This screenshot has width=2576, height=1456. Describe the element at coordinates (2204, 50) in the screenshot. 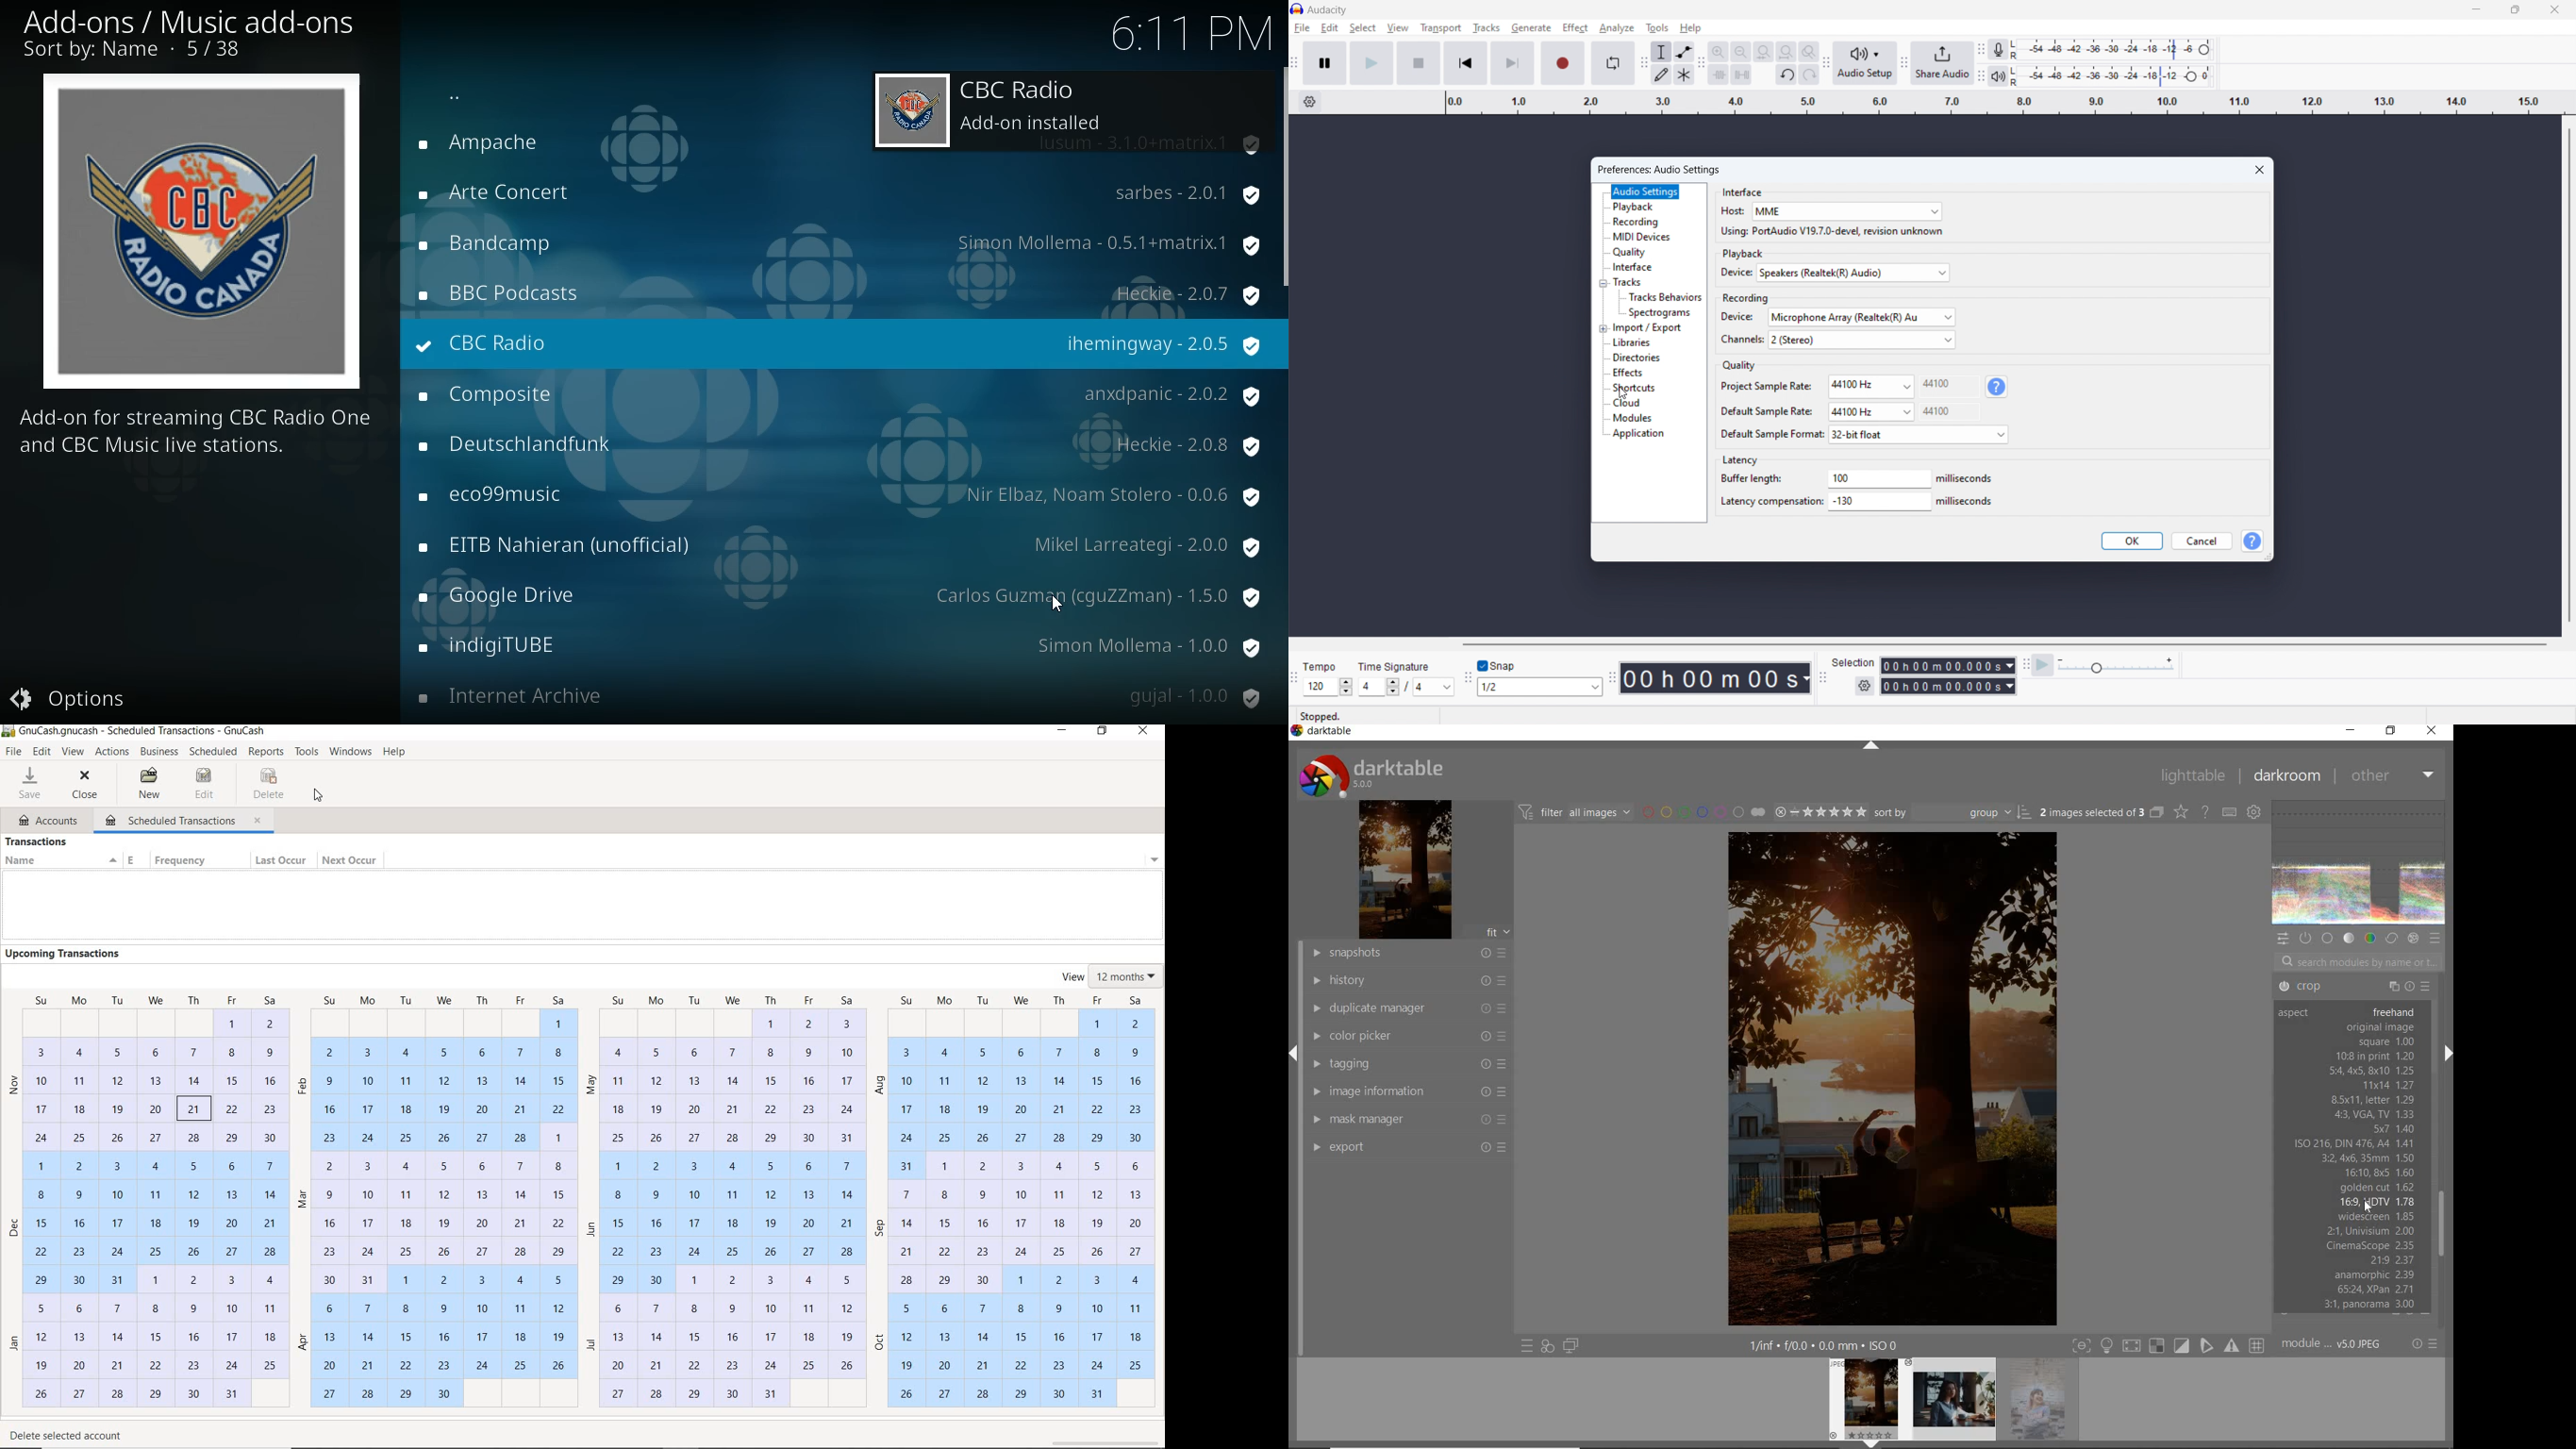

I see `Heade to change recording level` at that location.